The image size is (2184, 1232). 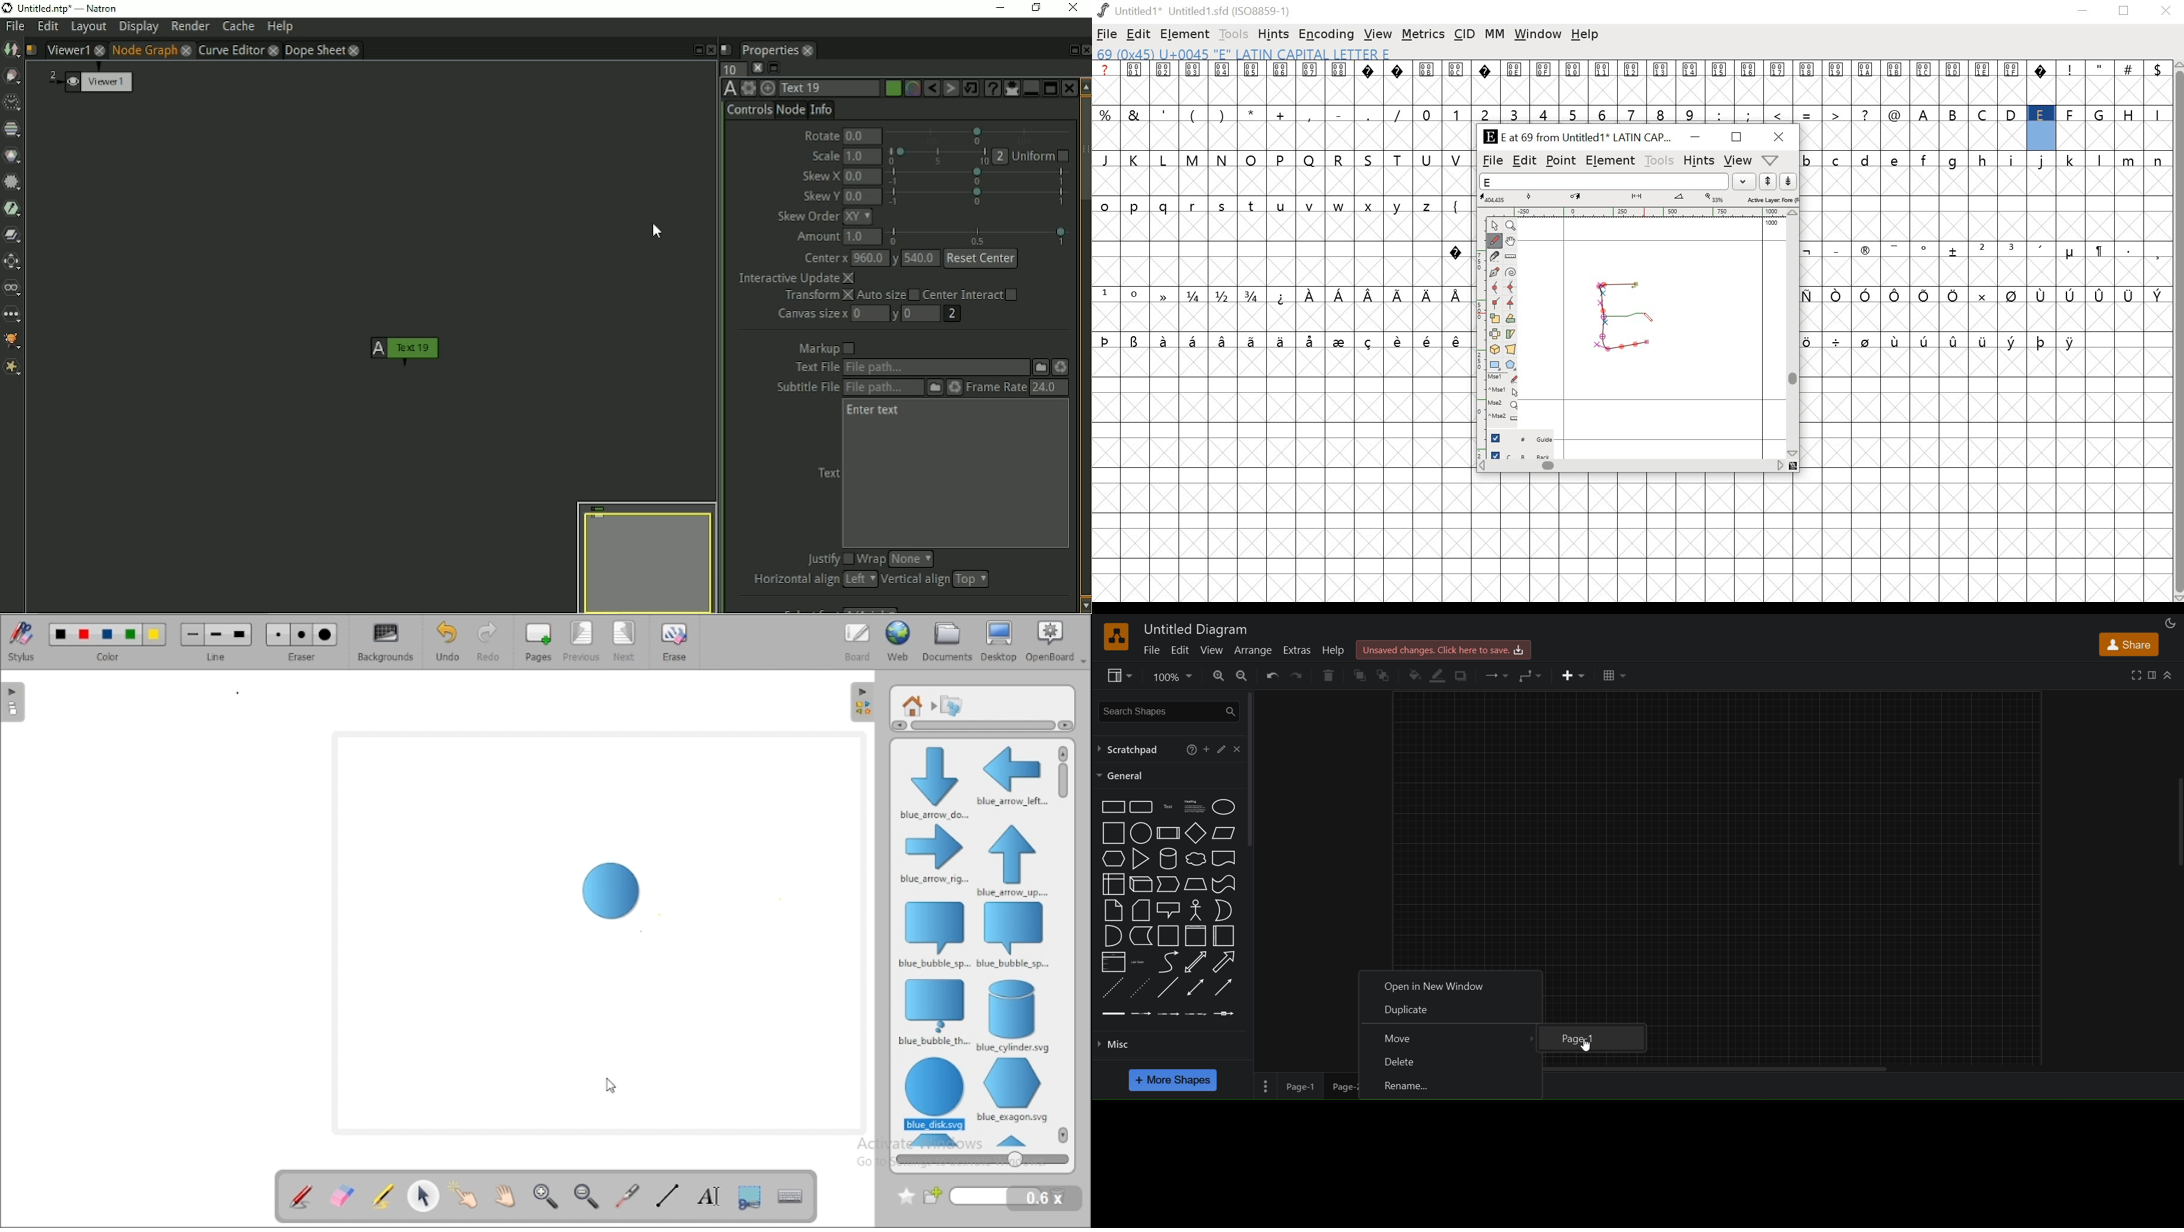 What do you see at coordinates (1521, 456) in the screenshot?
I see `back layer` at bounding box center [1521, 456].